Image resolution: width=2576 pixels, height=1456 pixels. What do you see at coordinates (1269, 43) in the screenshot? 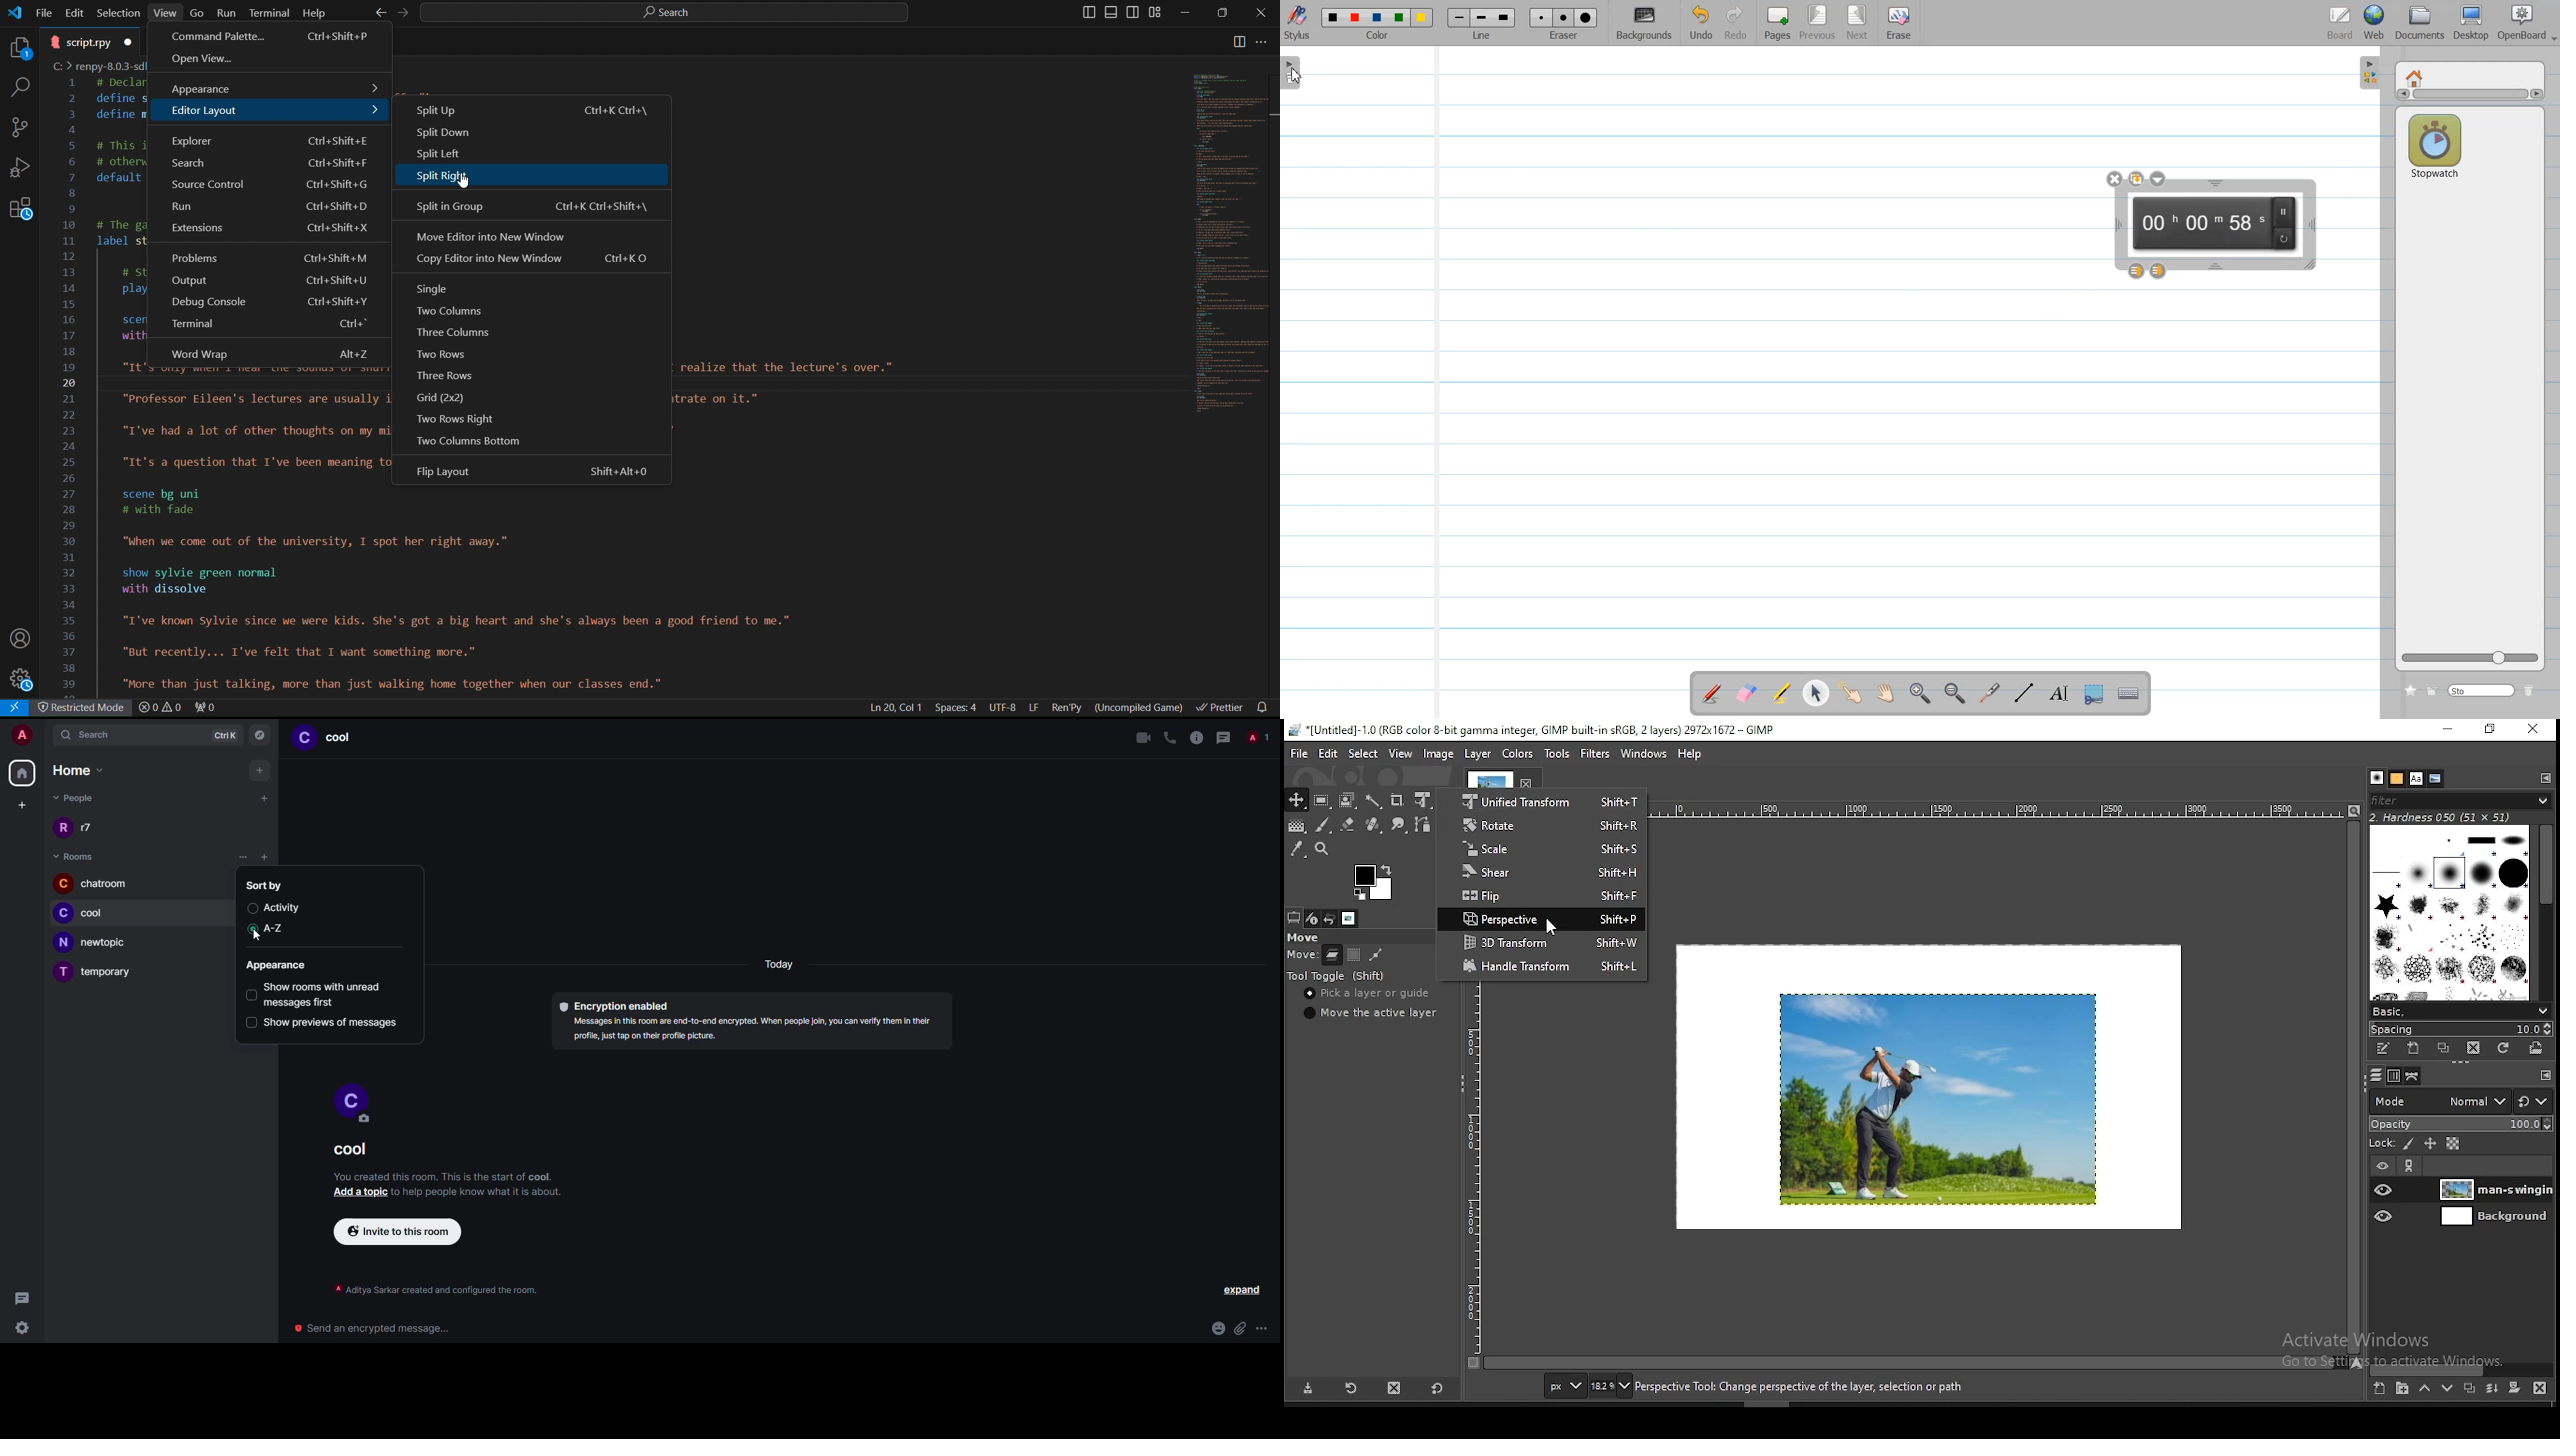
I see `More actions` at bounding box center [1269, 43].